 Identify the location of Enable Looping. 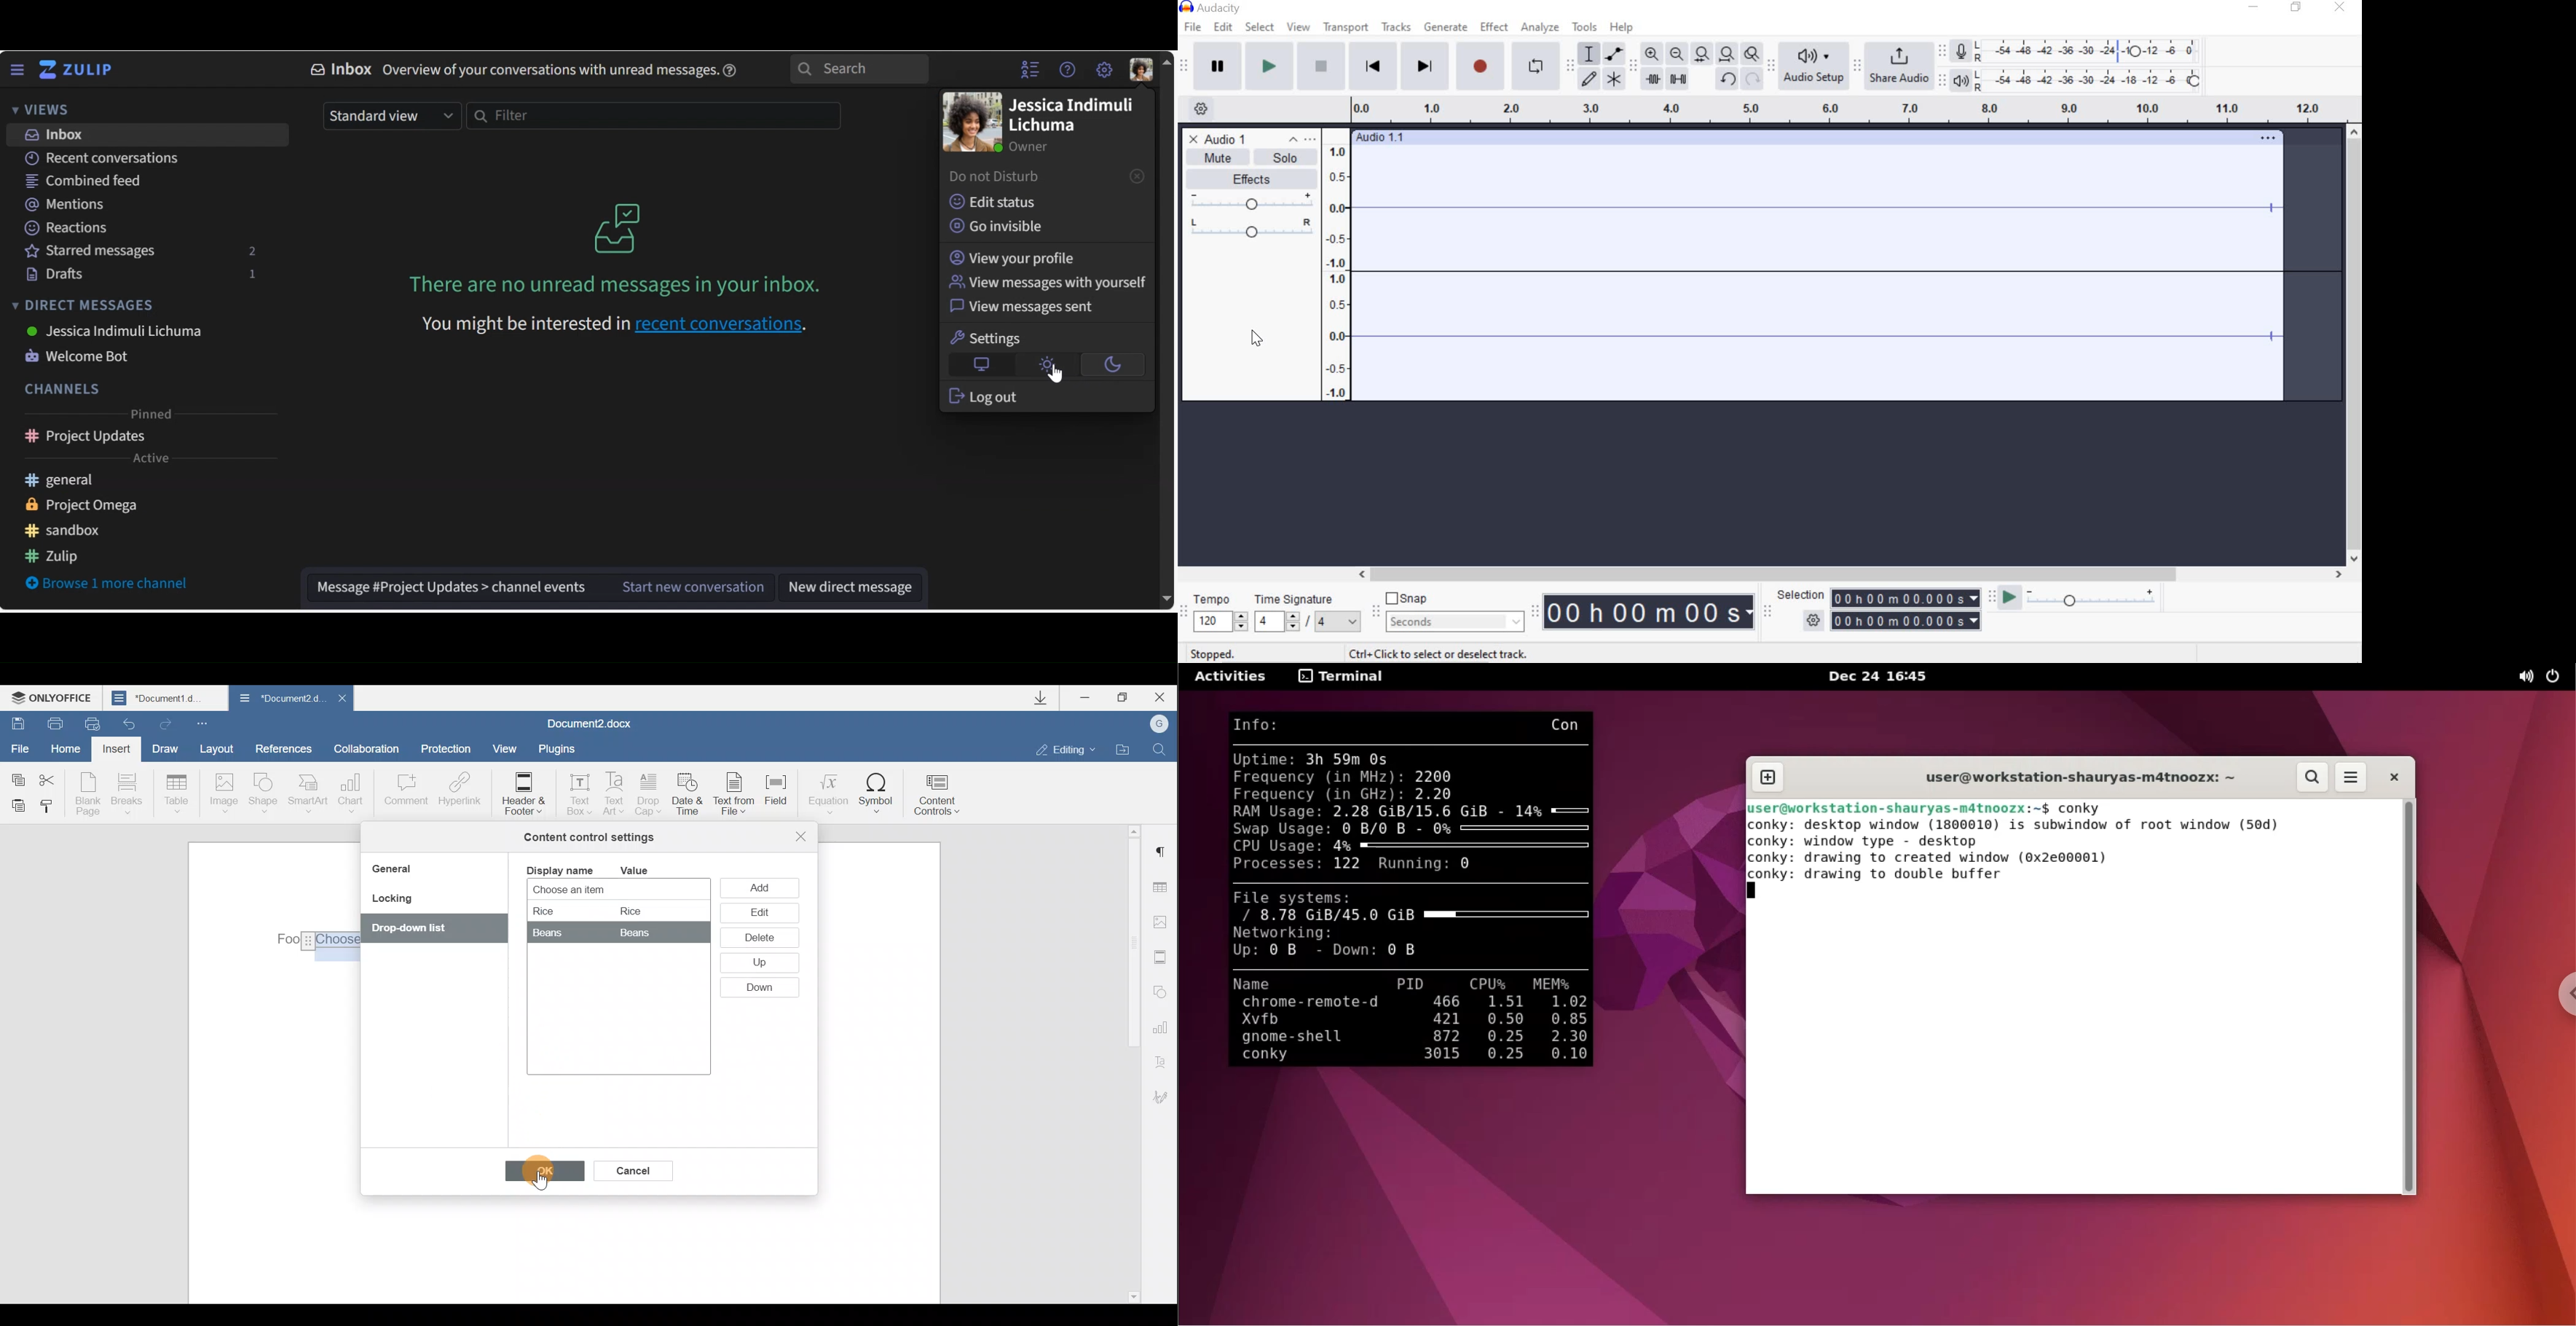
(1536, 67).